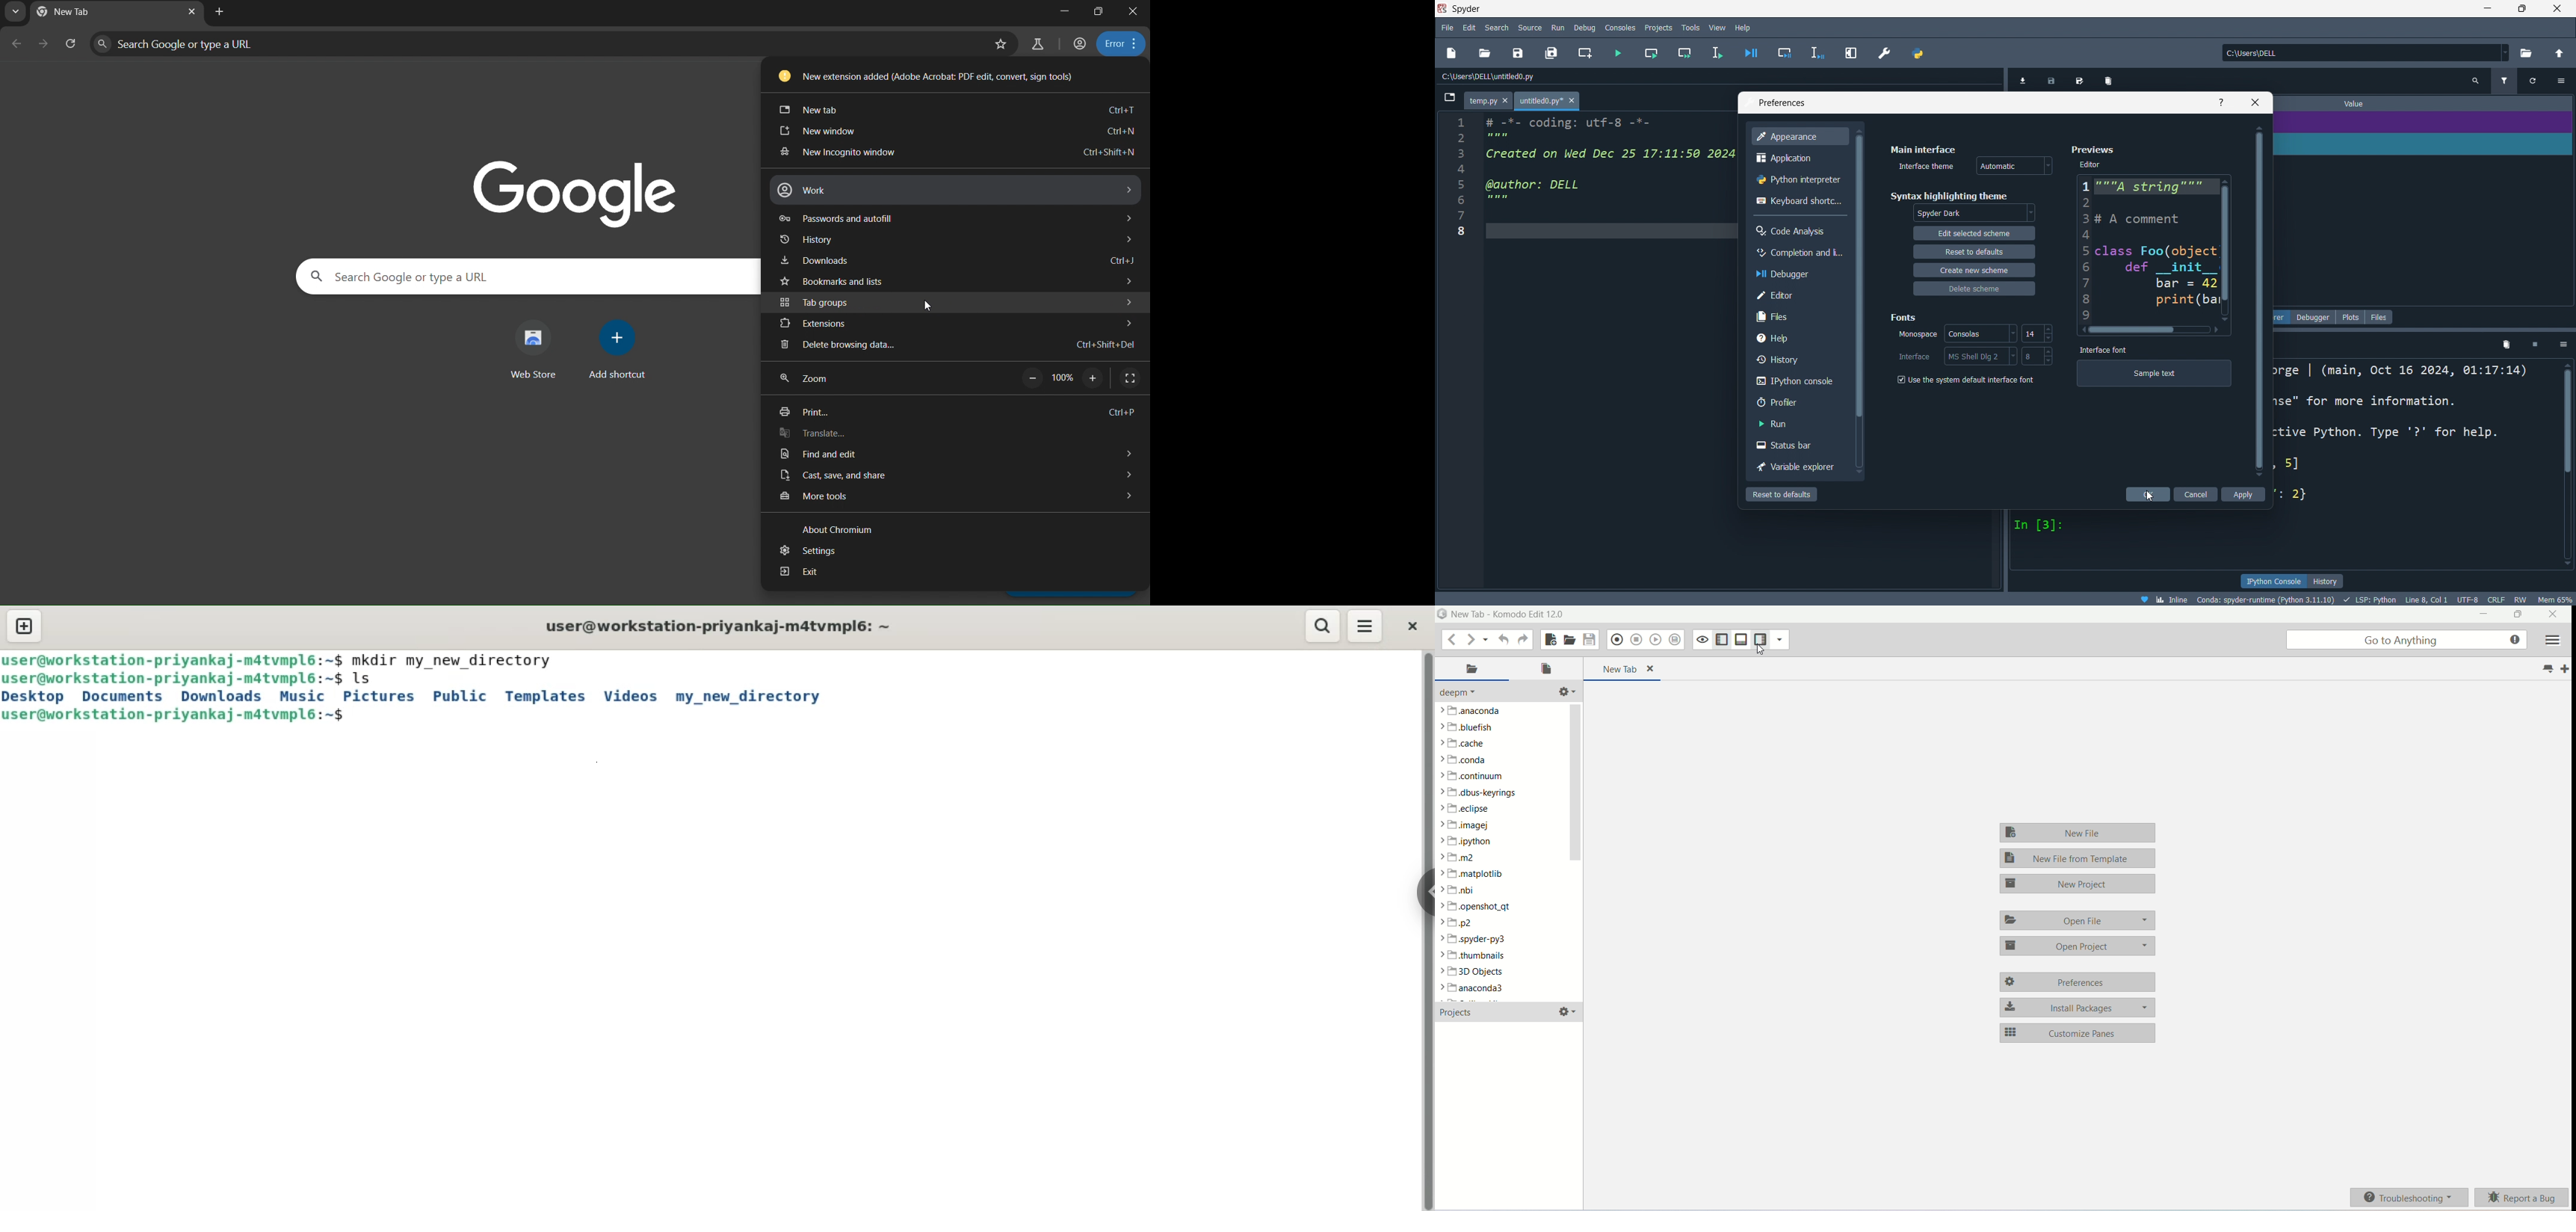 This screenshot has height=1232, width=2576. What do you see at coordinates (1473, 956) in the screenshot?
I see `thumbnails` at bounding box center [1473, 956].